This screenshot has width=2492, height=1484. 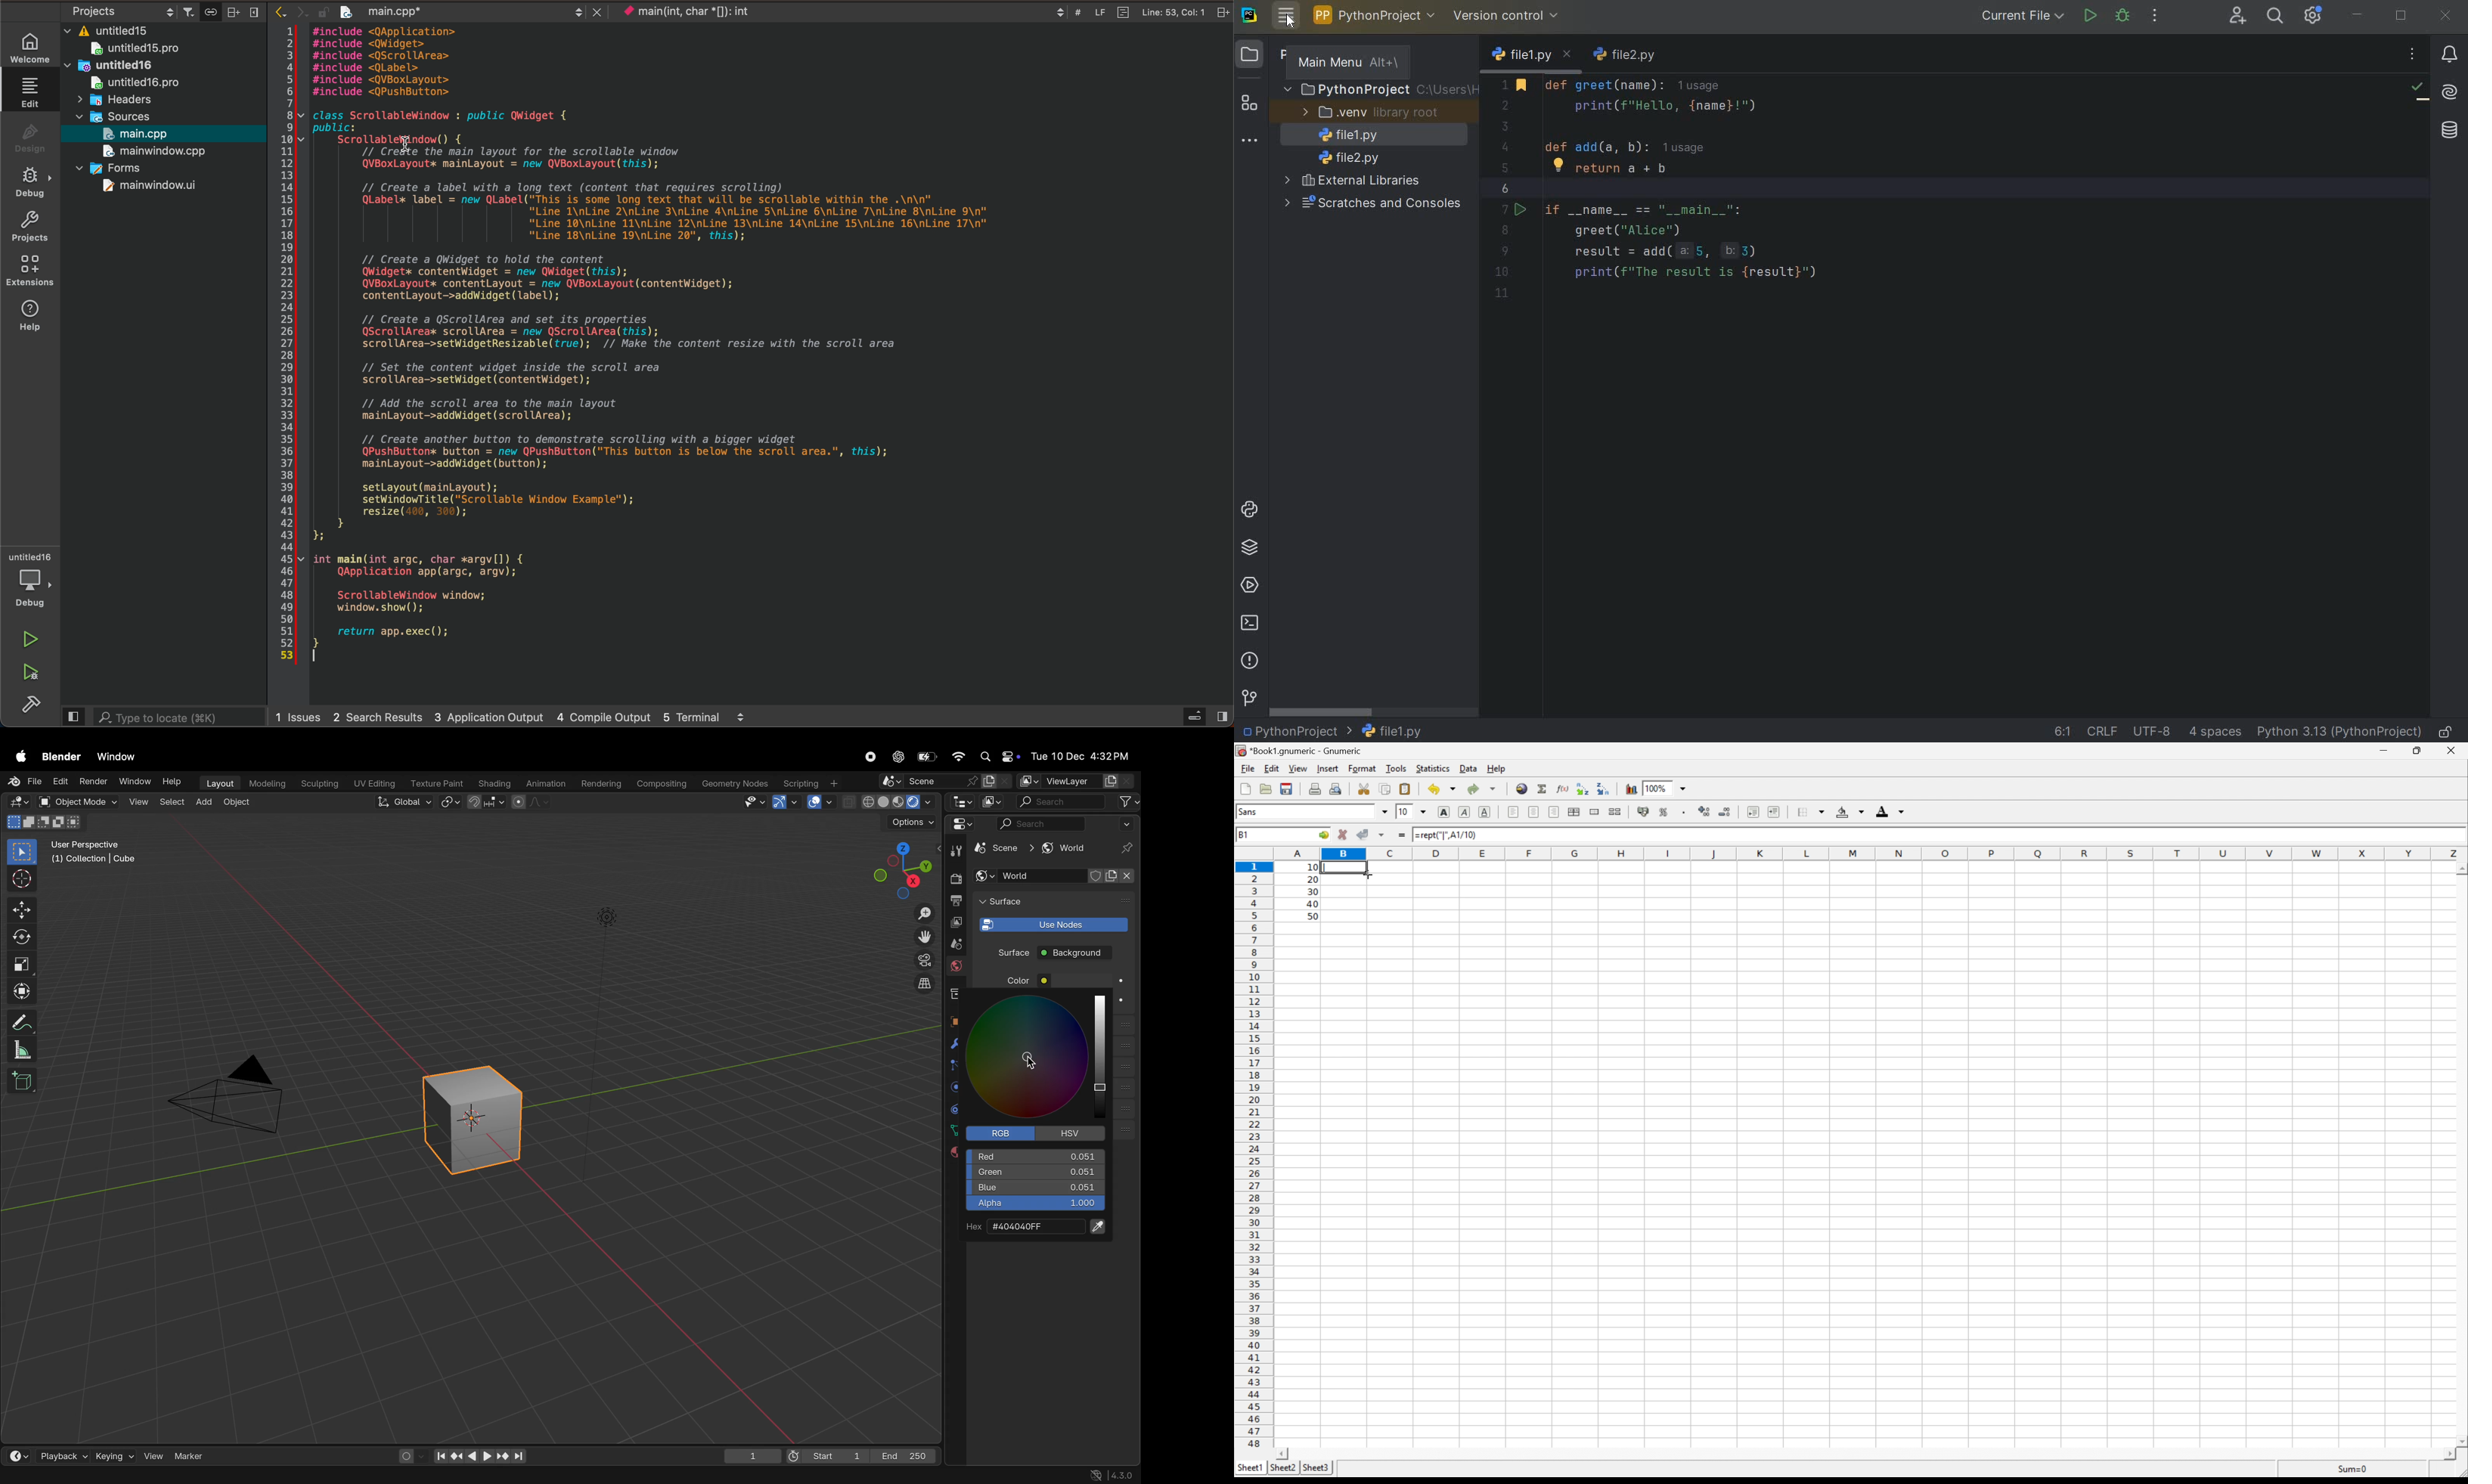 I want to click on Alpha, so click(x=1035, y=1206).